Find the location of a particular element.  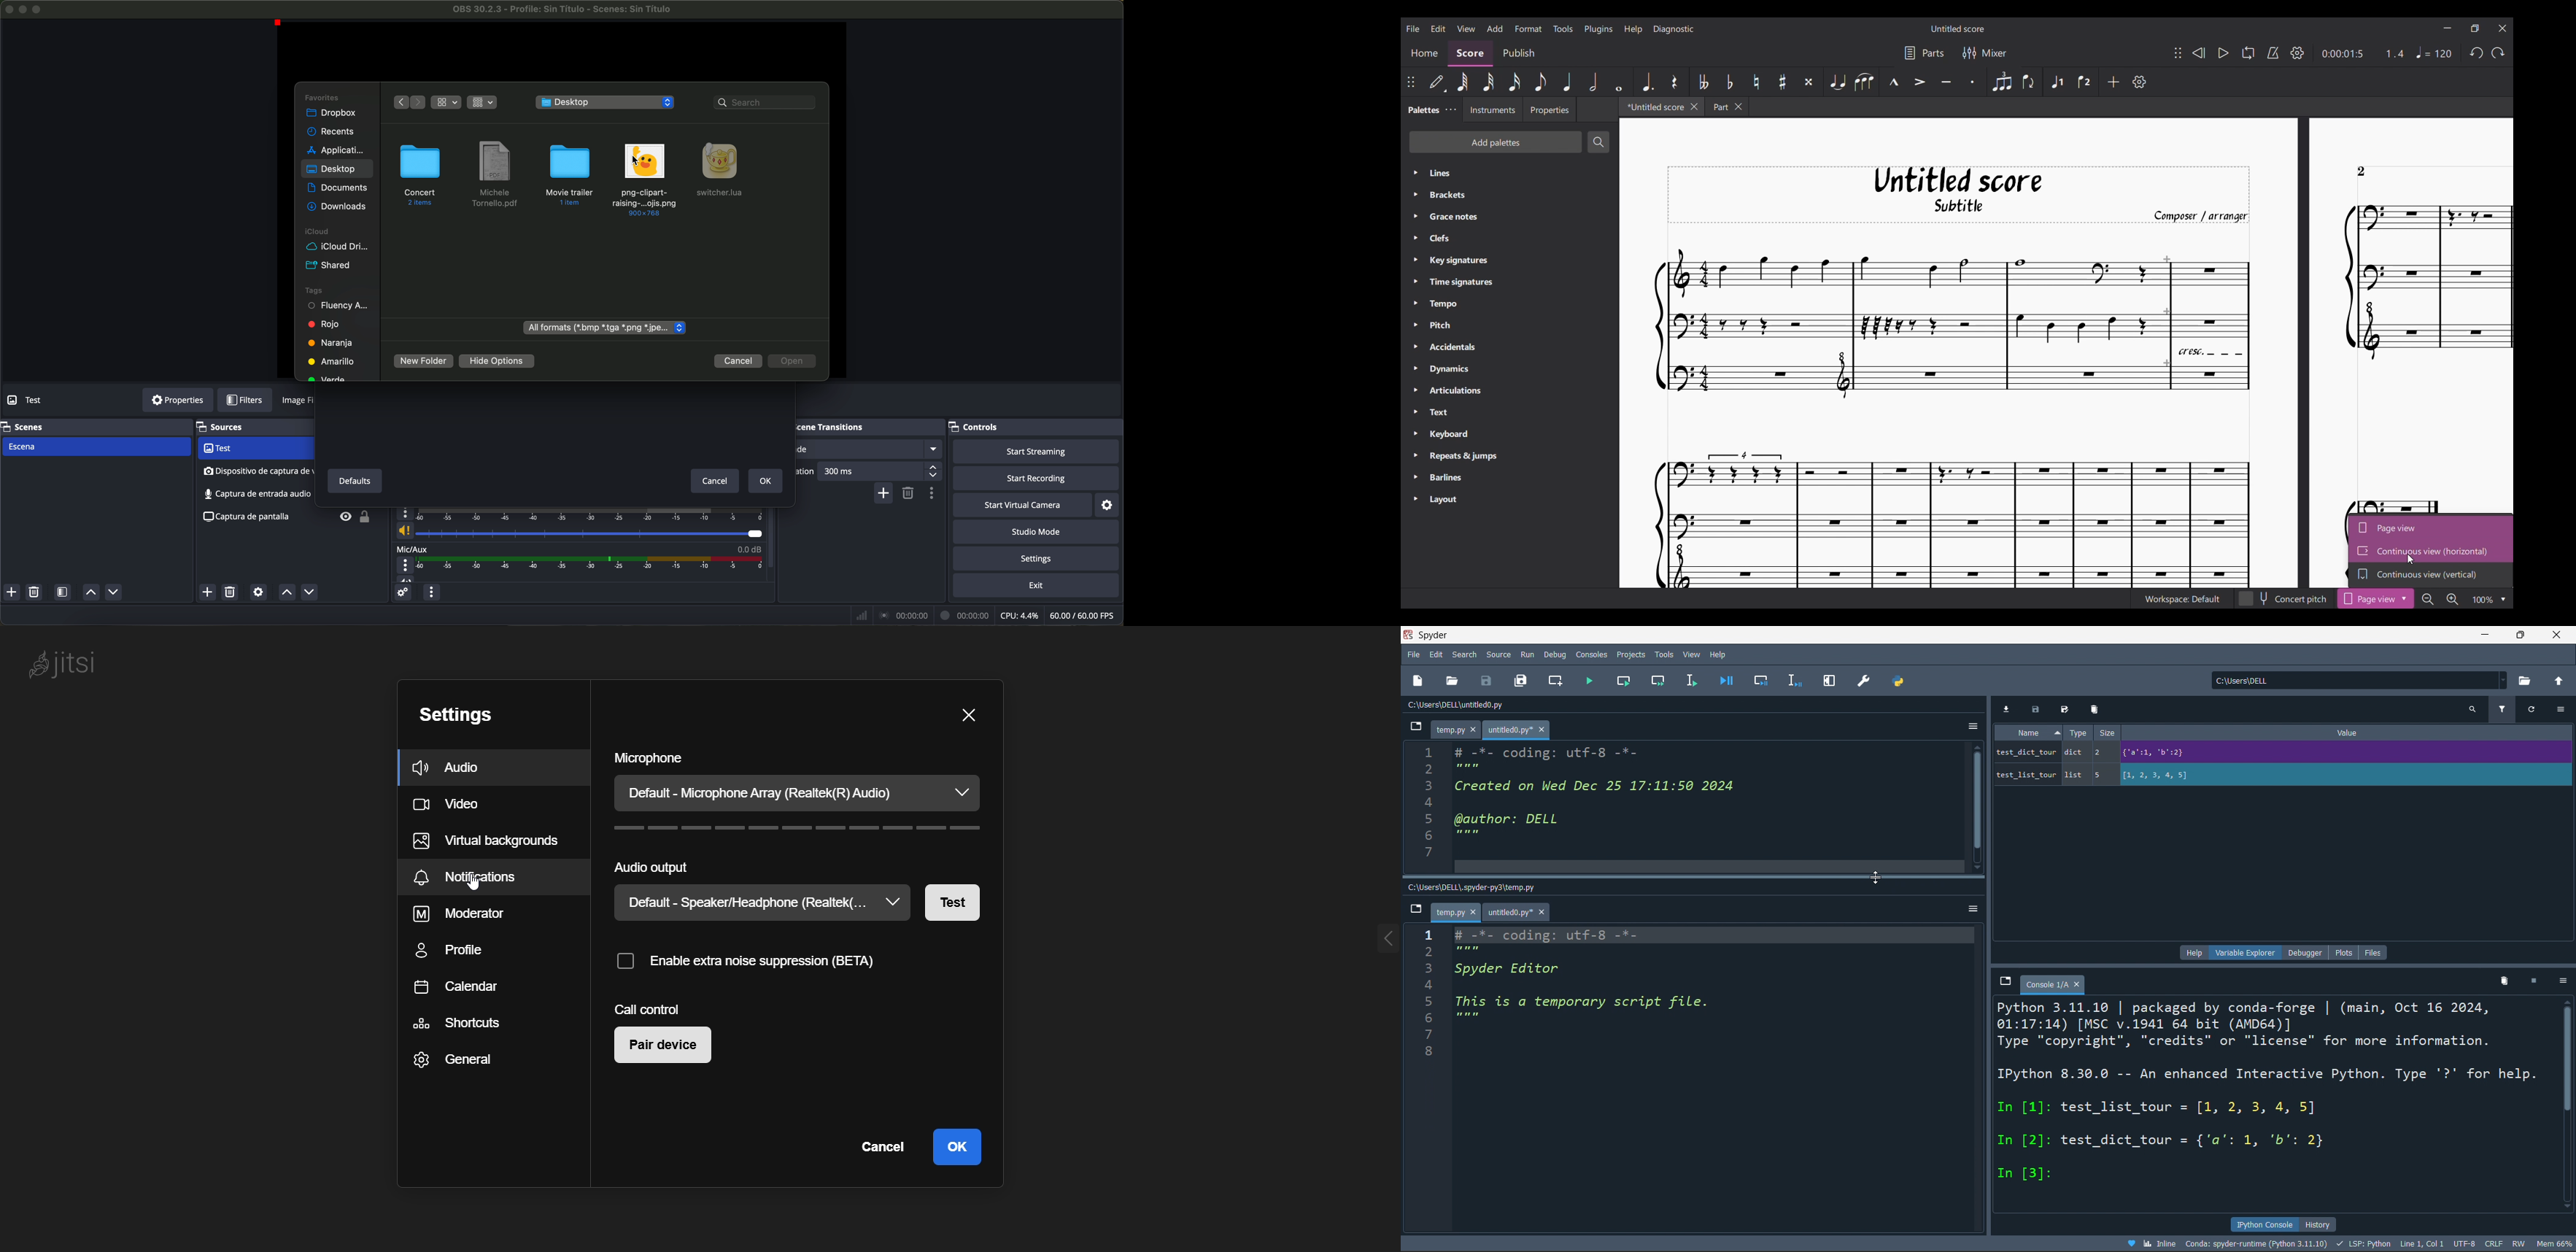

edit is located at coordinates (1436, 654).